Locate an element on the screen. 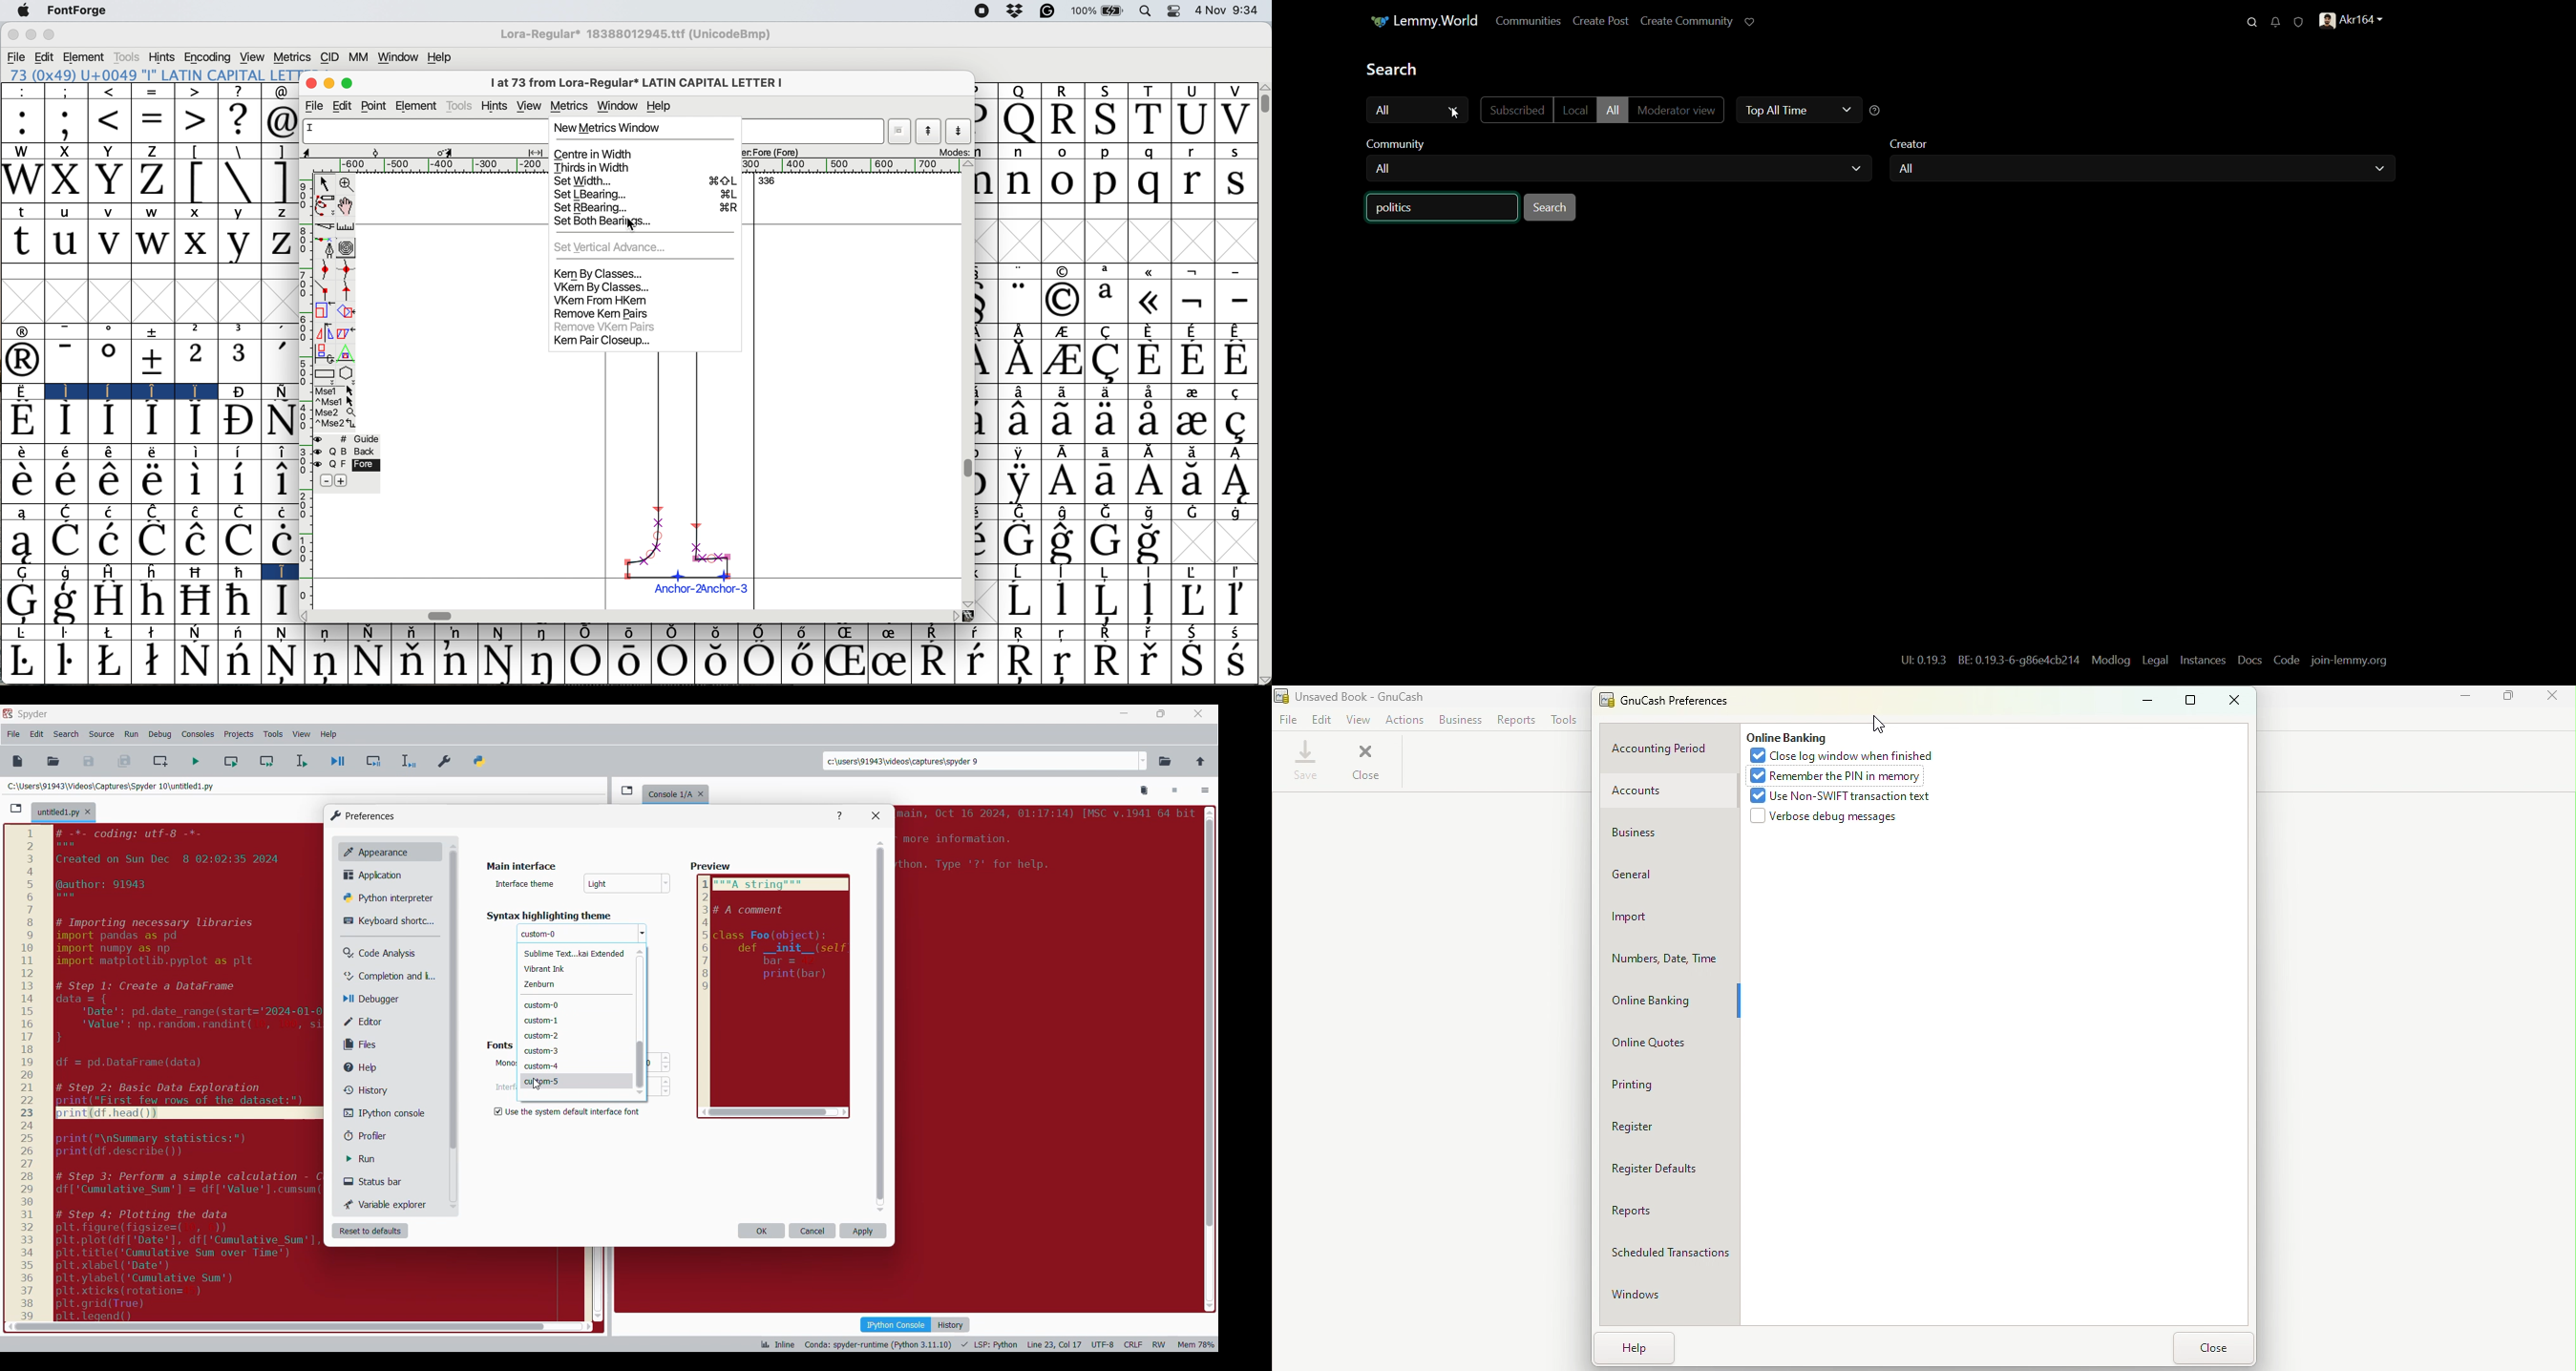  Symbol is located at coordinates (714, 632).